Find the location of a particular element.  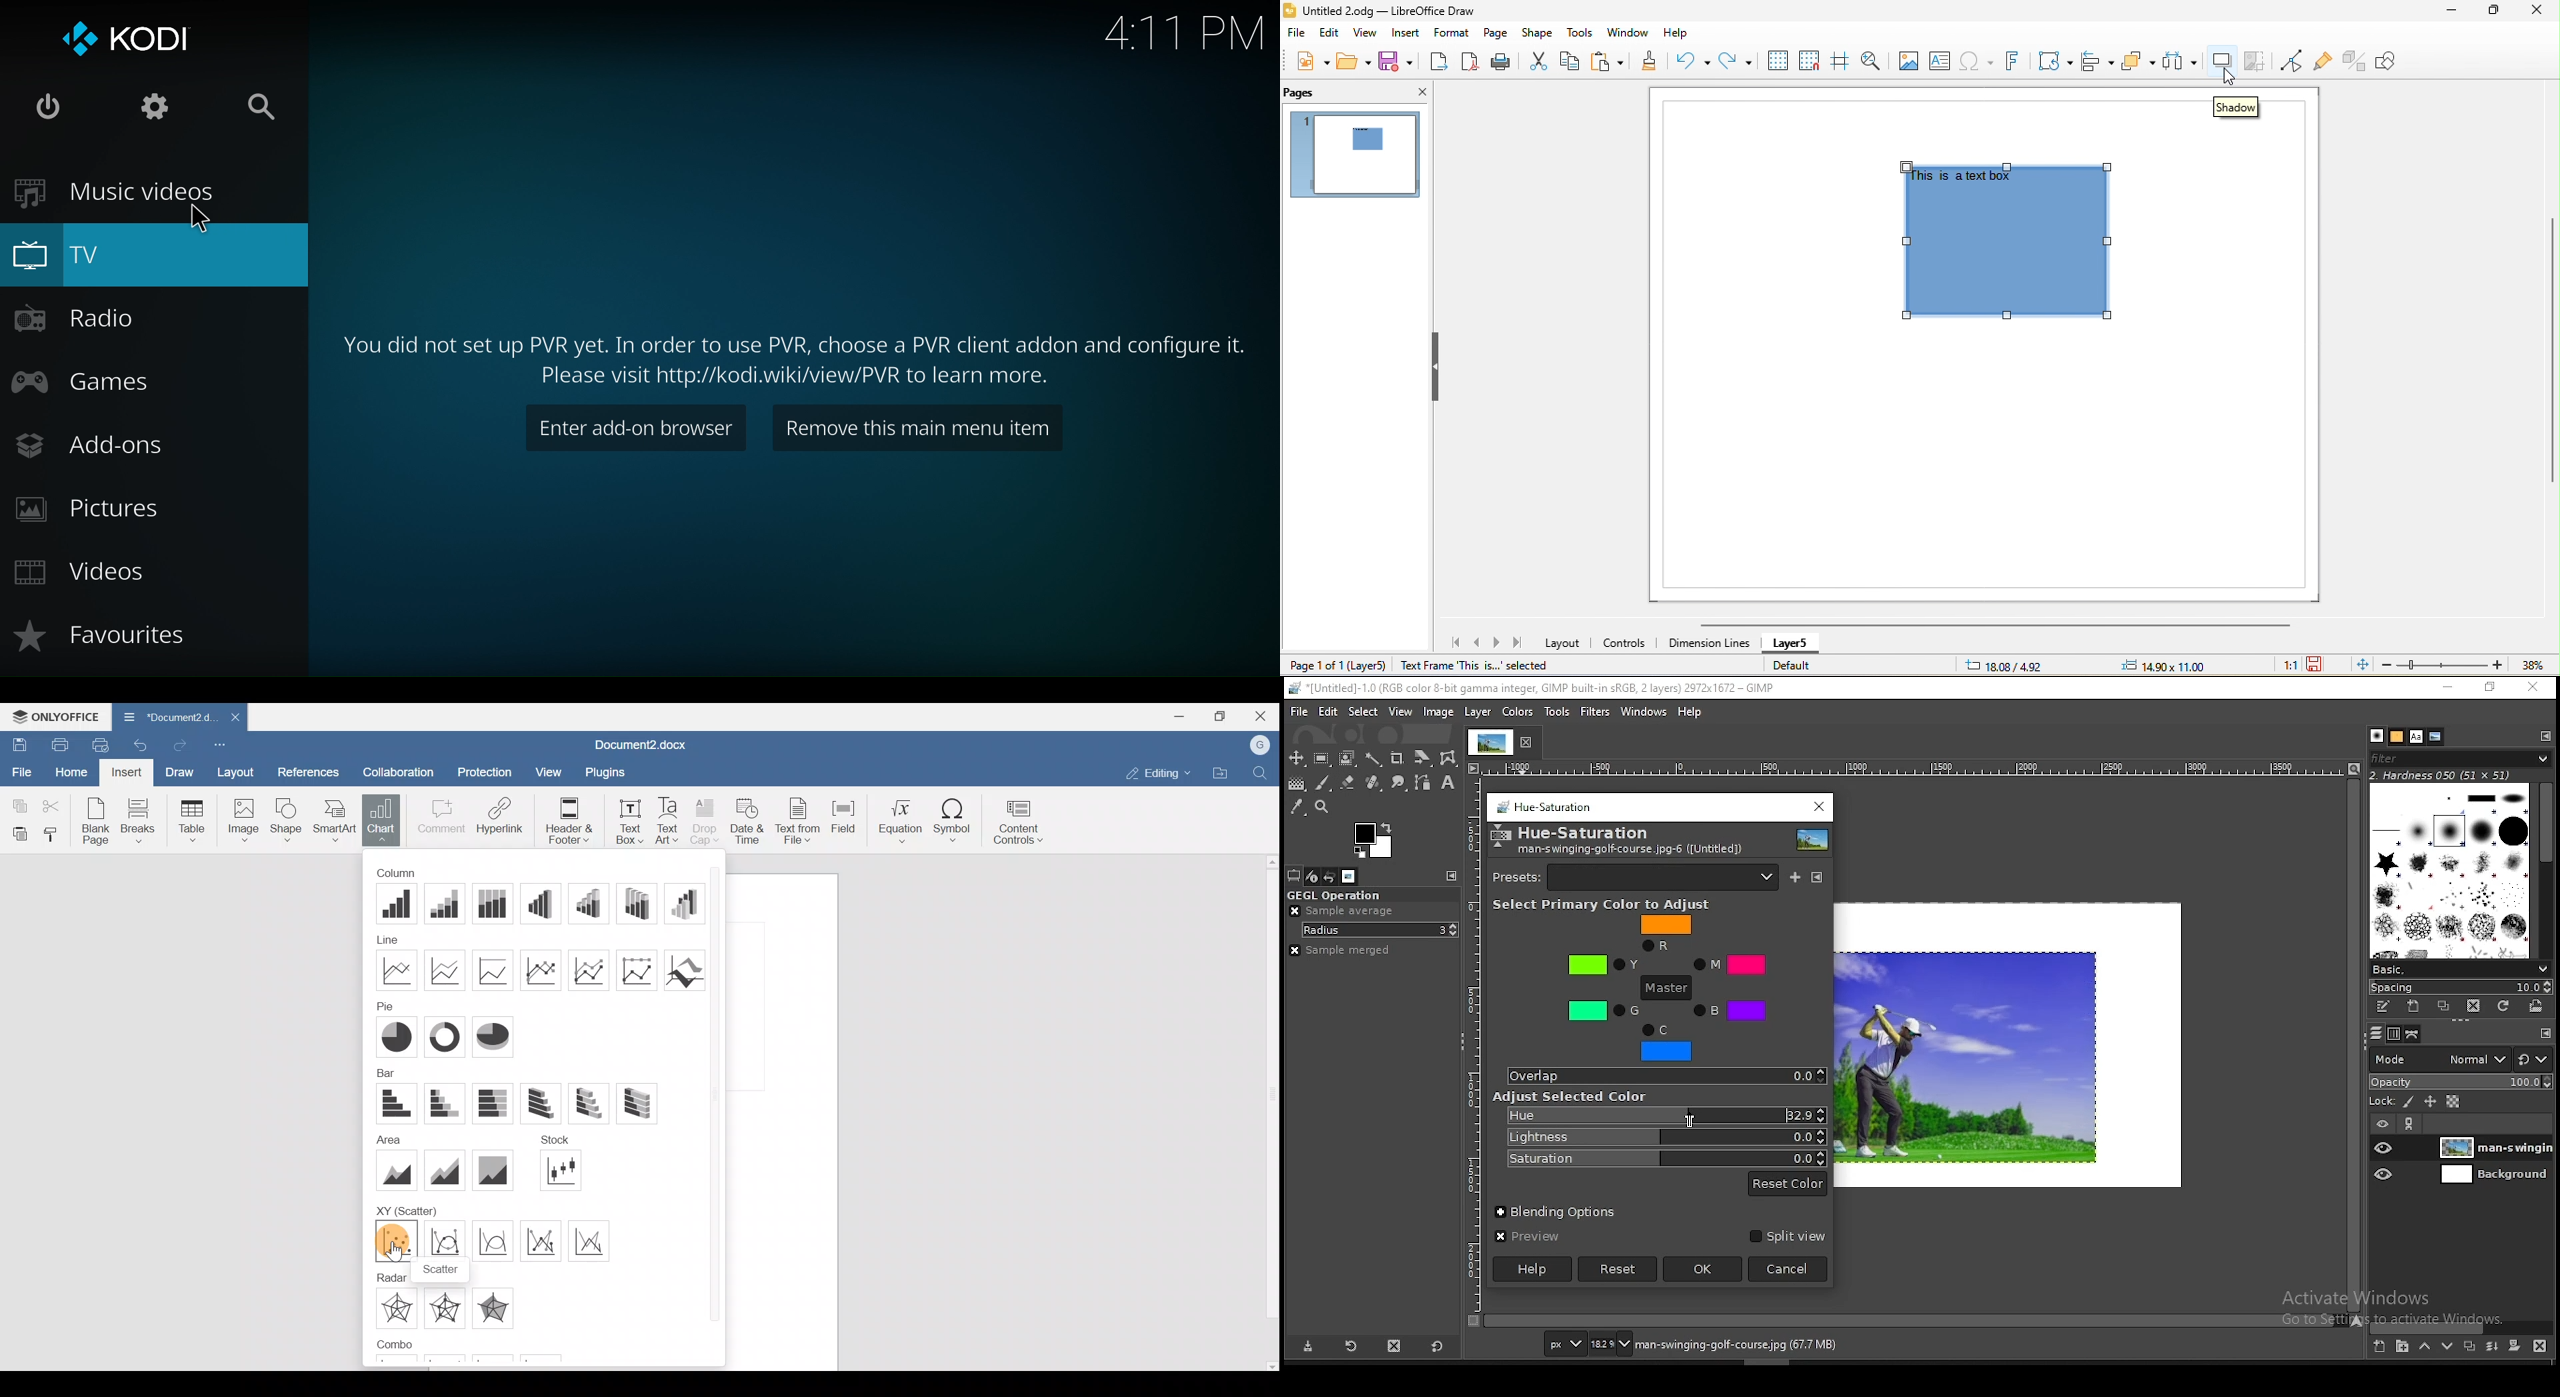

Clustered bar is located at coordinates (395, 1104).